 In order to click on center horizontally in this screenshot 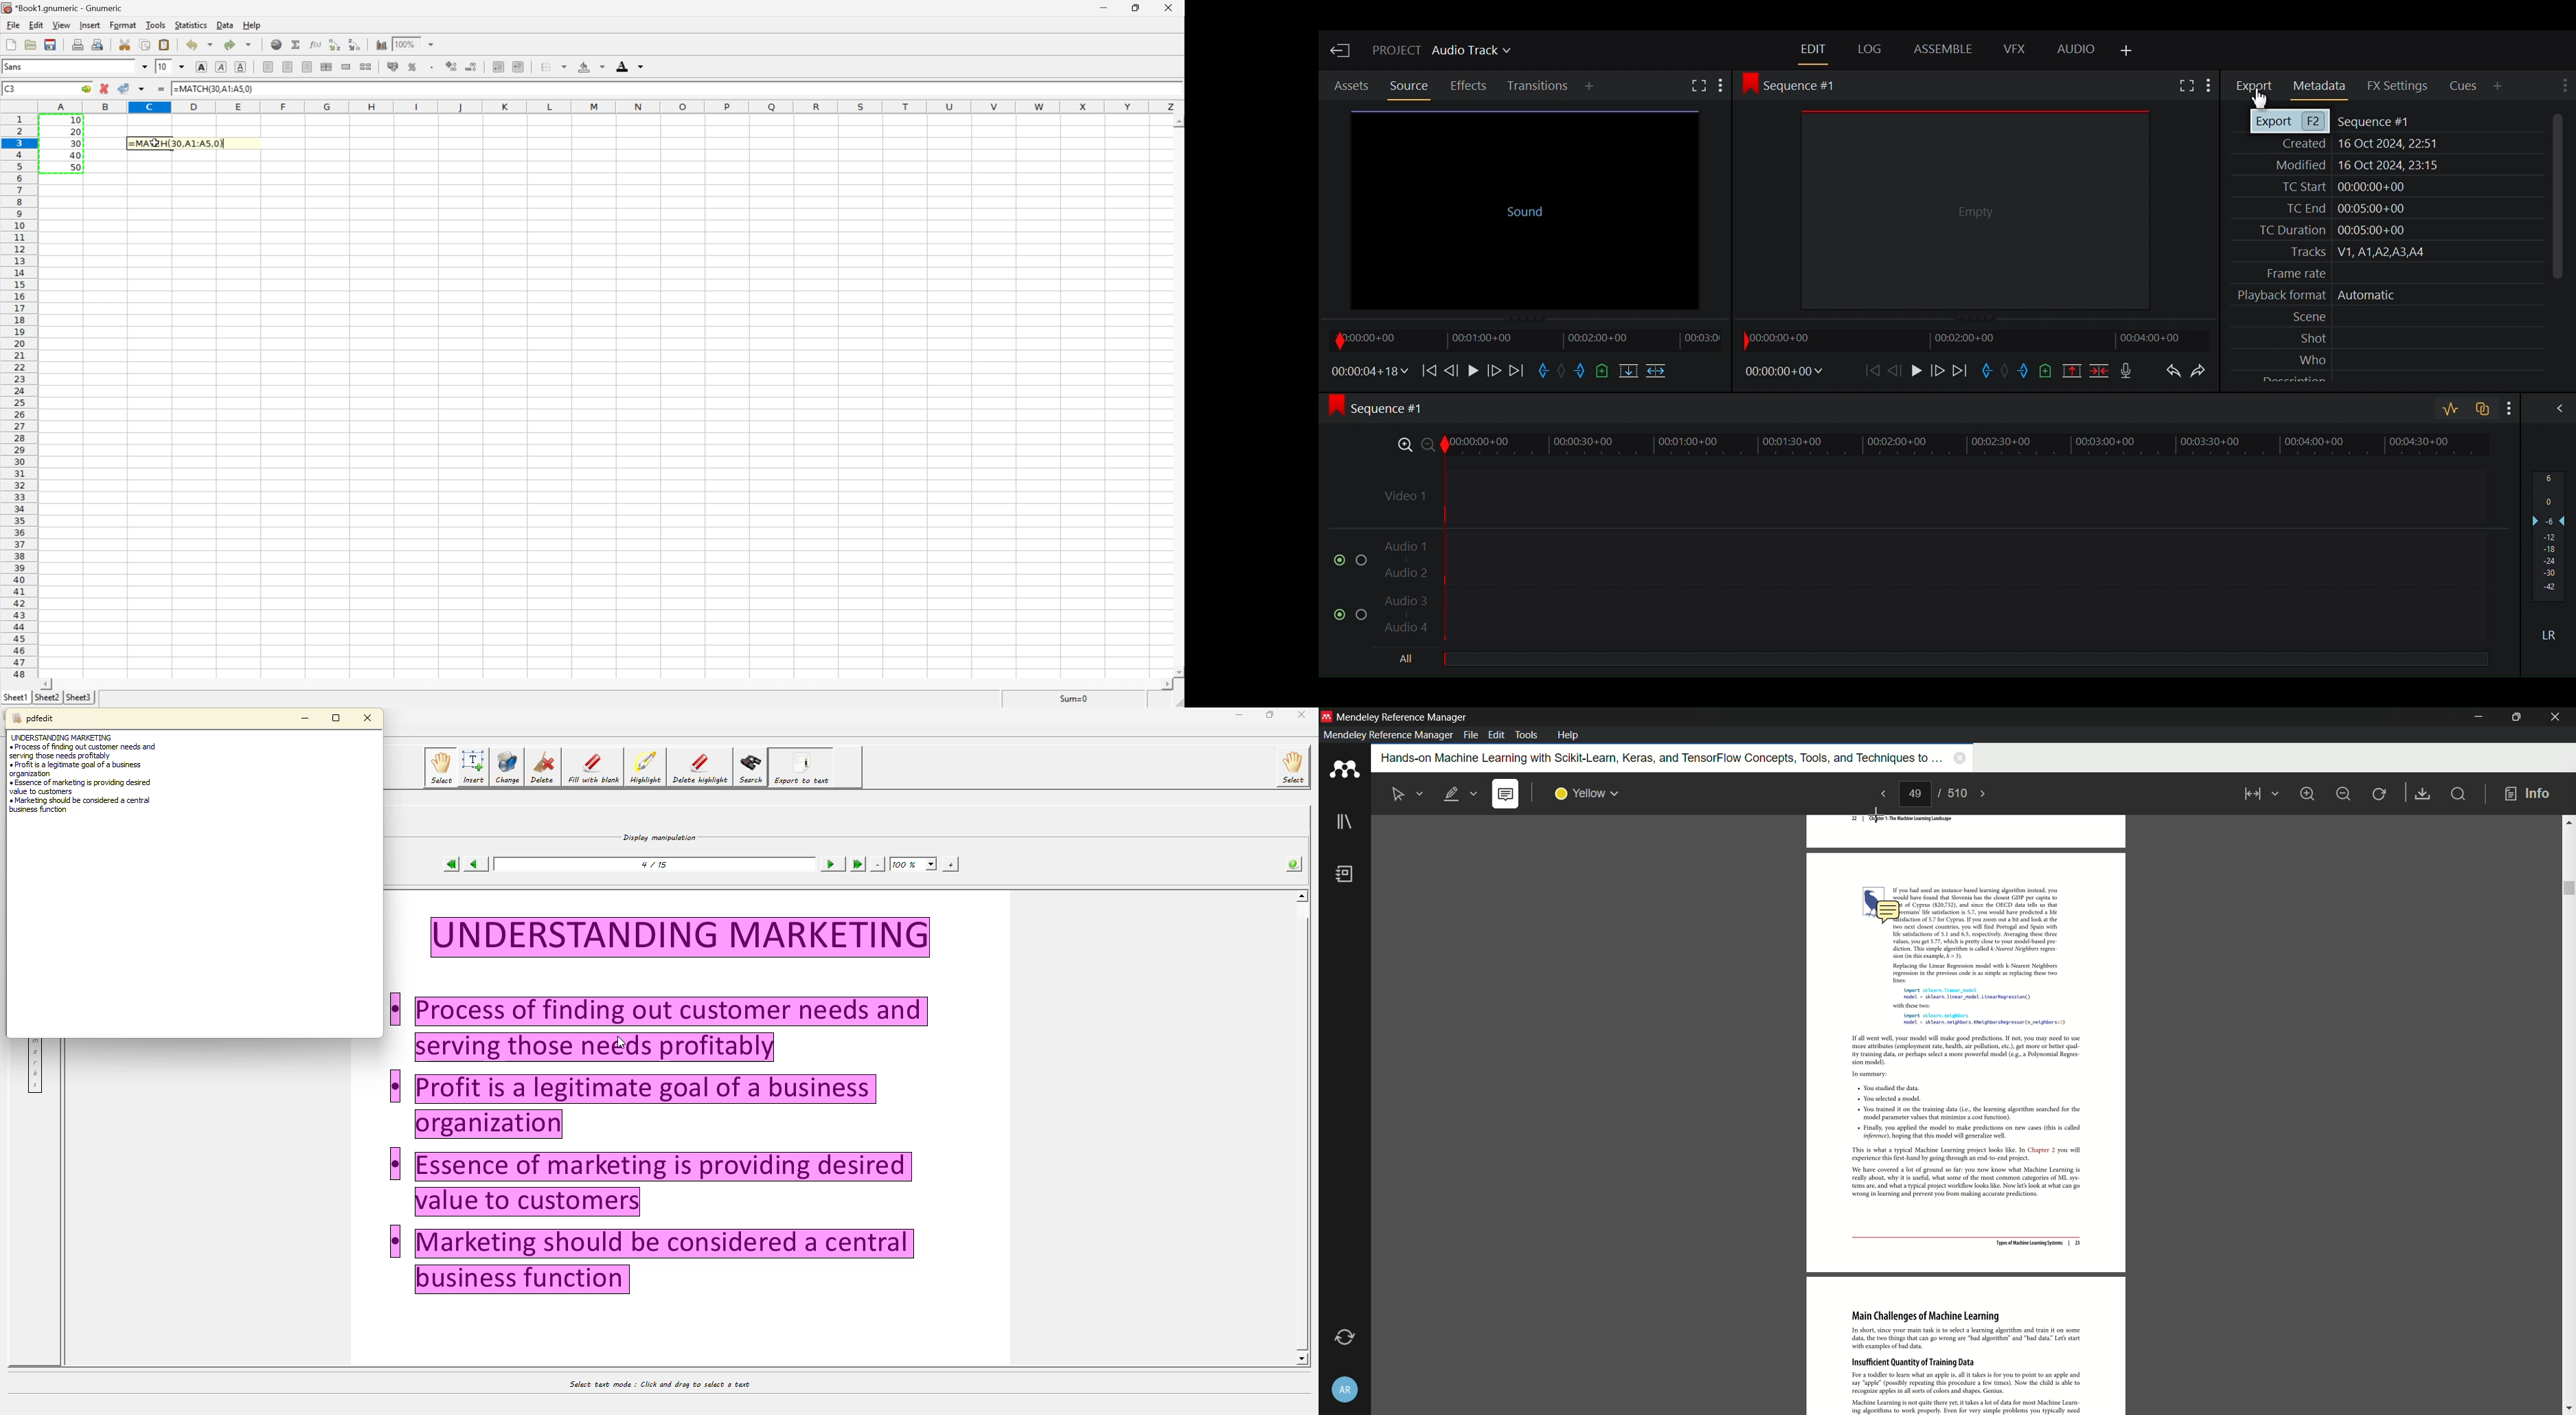, I will do `click(287, 66)`.